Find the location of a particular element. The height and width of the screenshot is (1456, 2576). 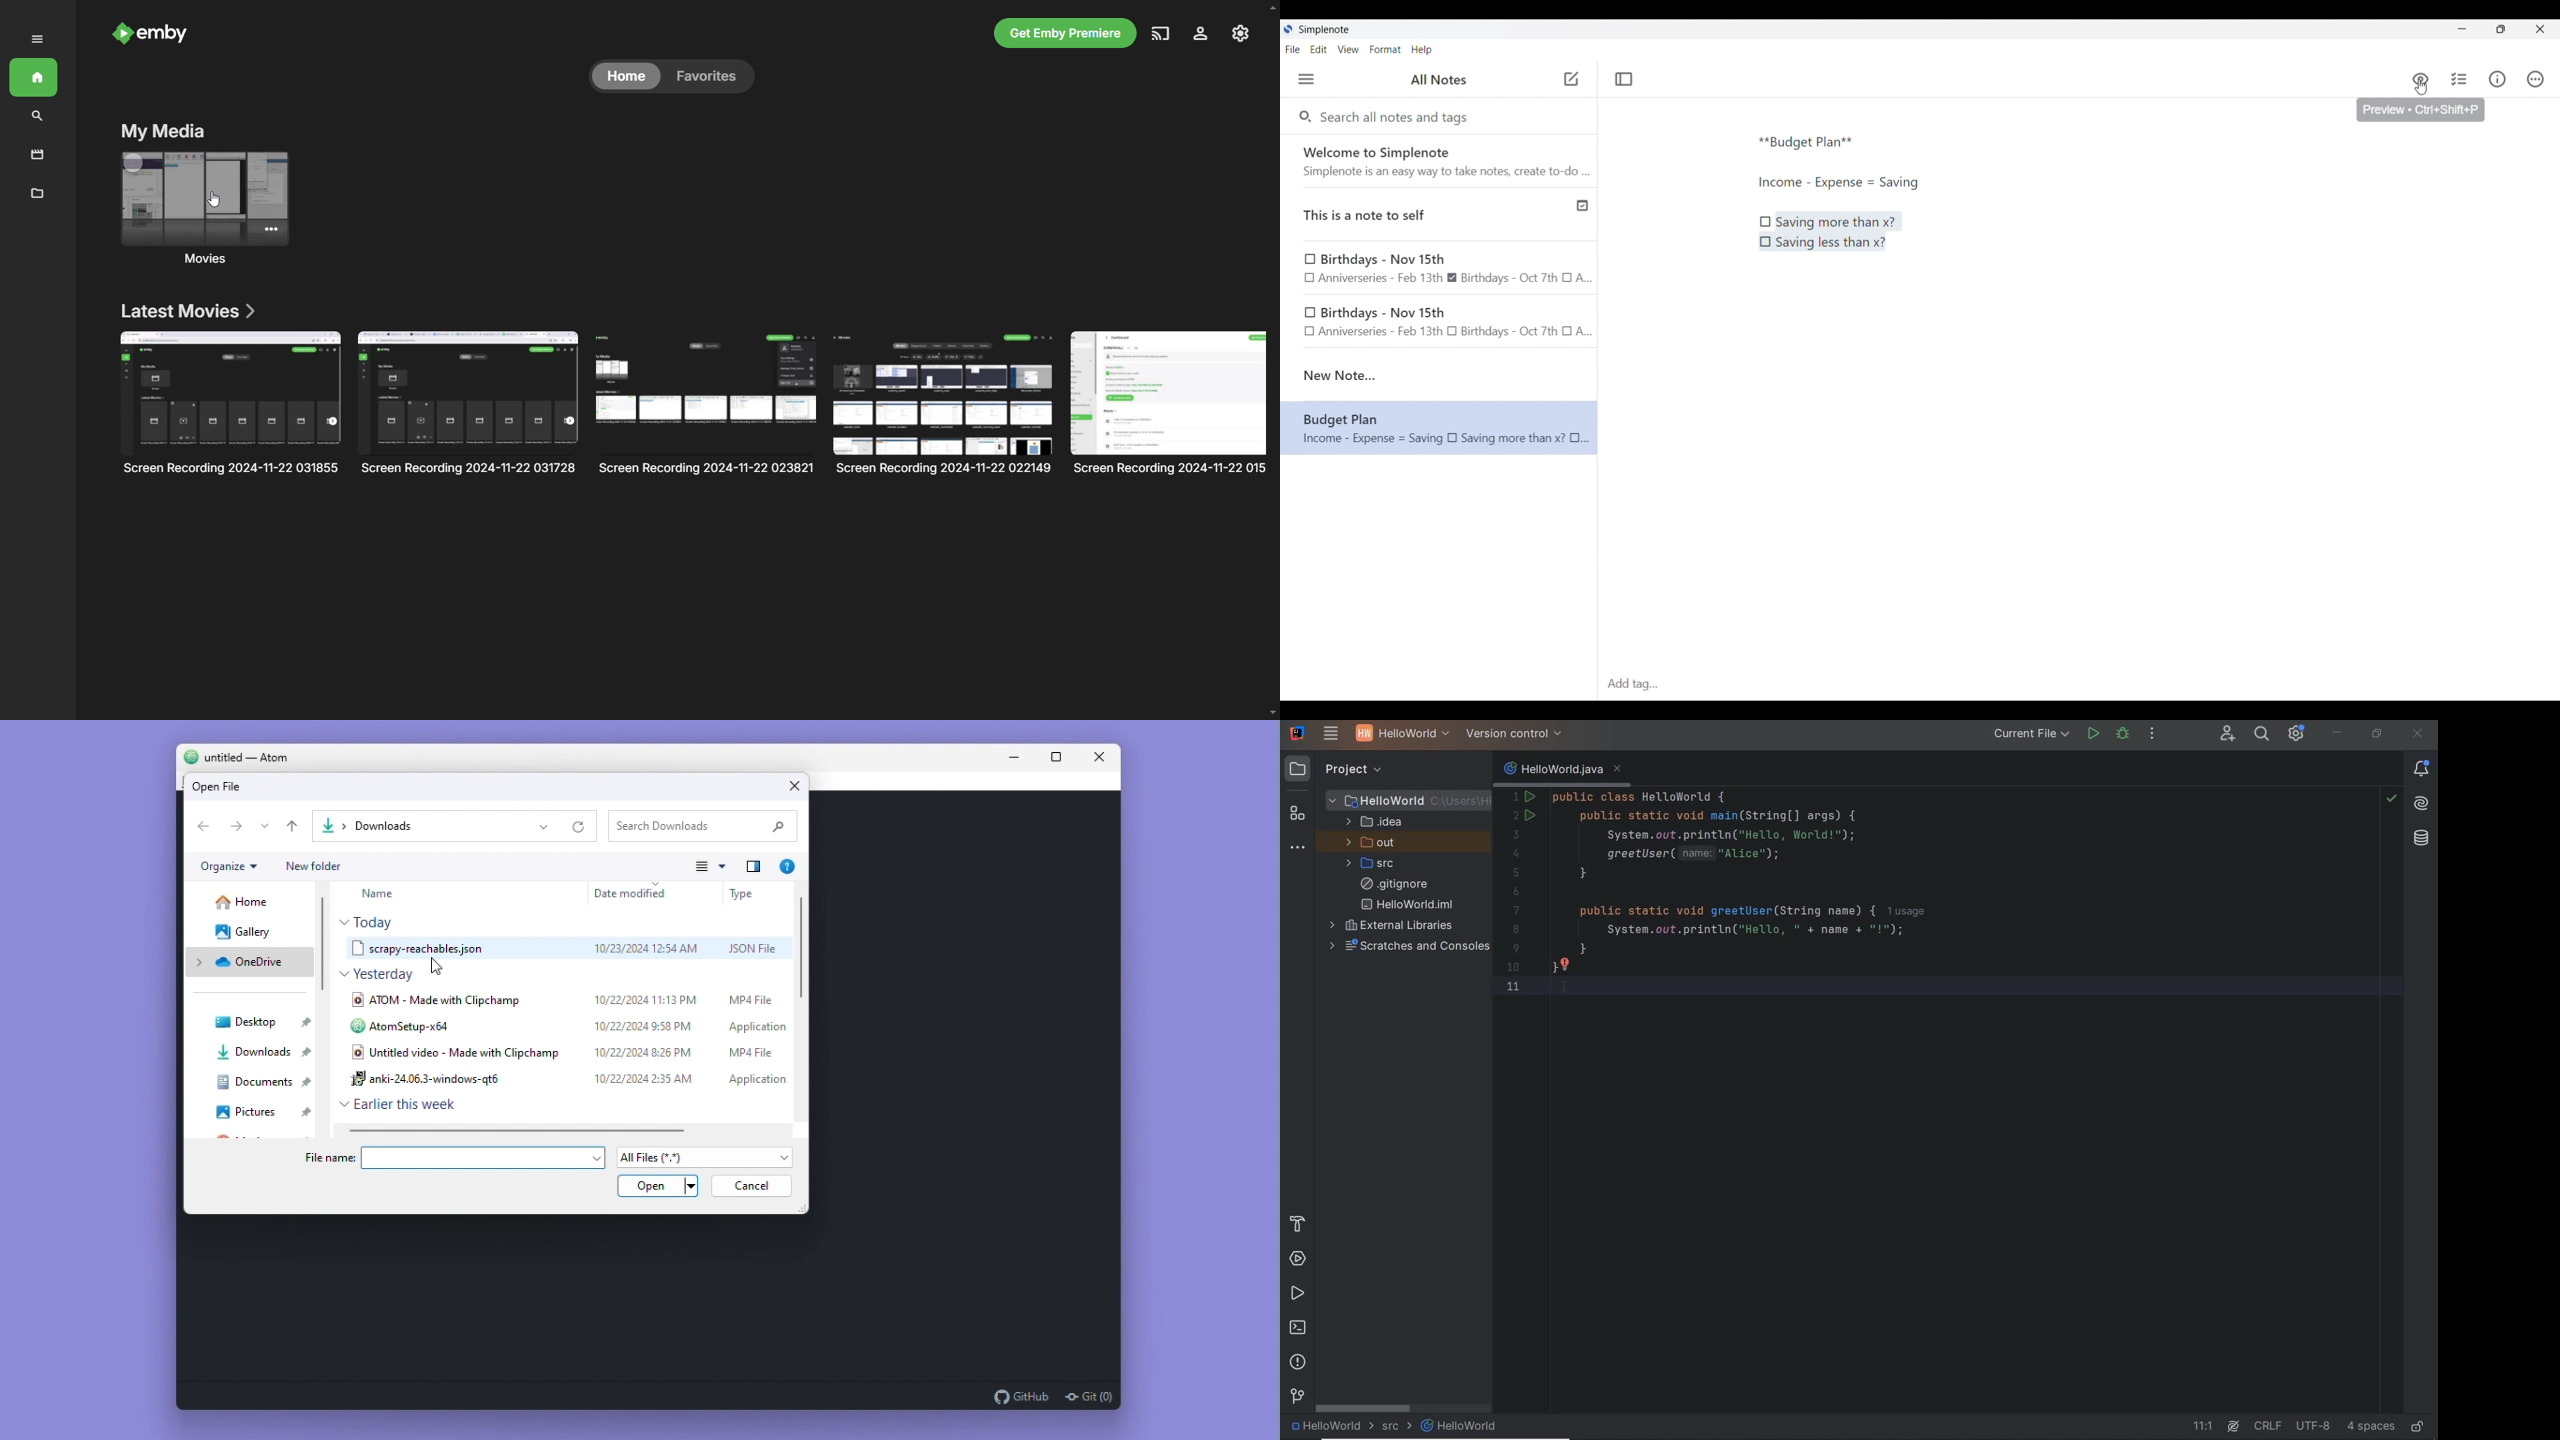

File menu is located at coordinates (1293, 49).